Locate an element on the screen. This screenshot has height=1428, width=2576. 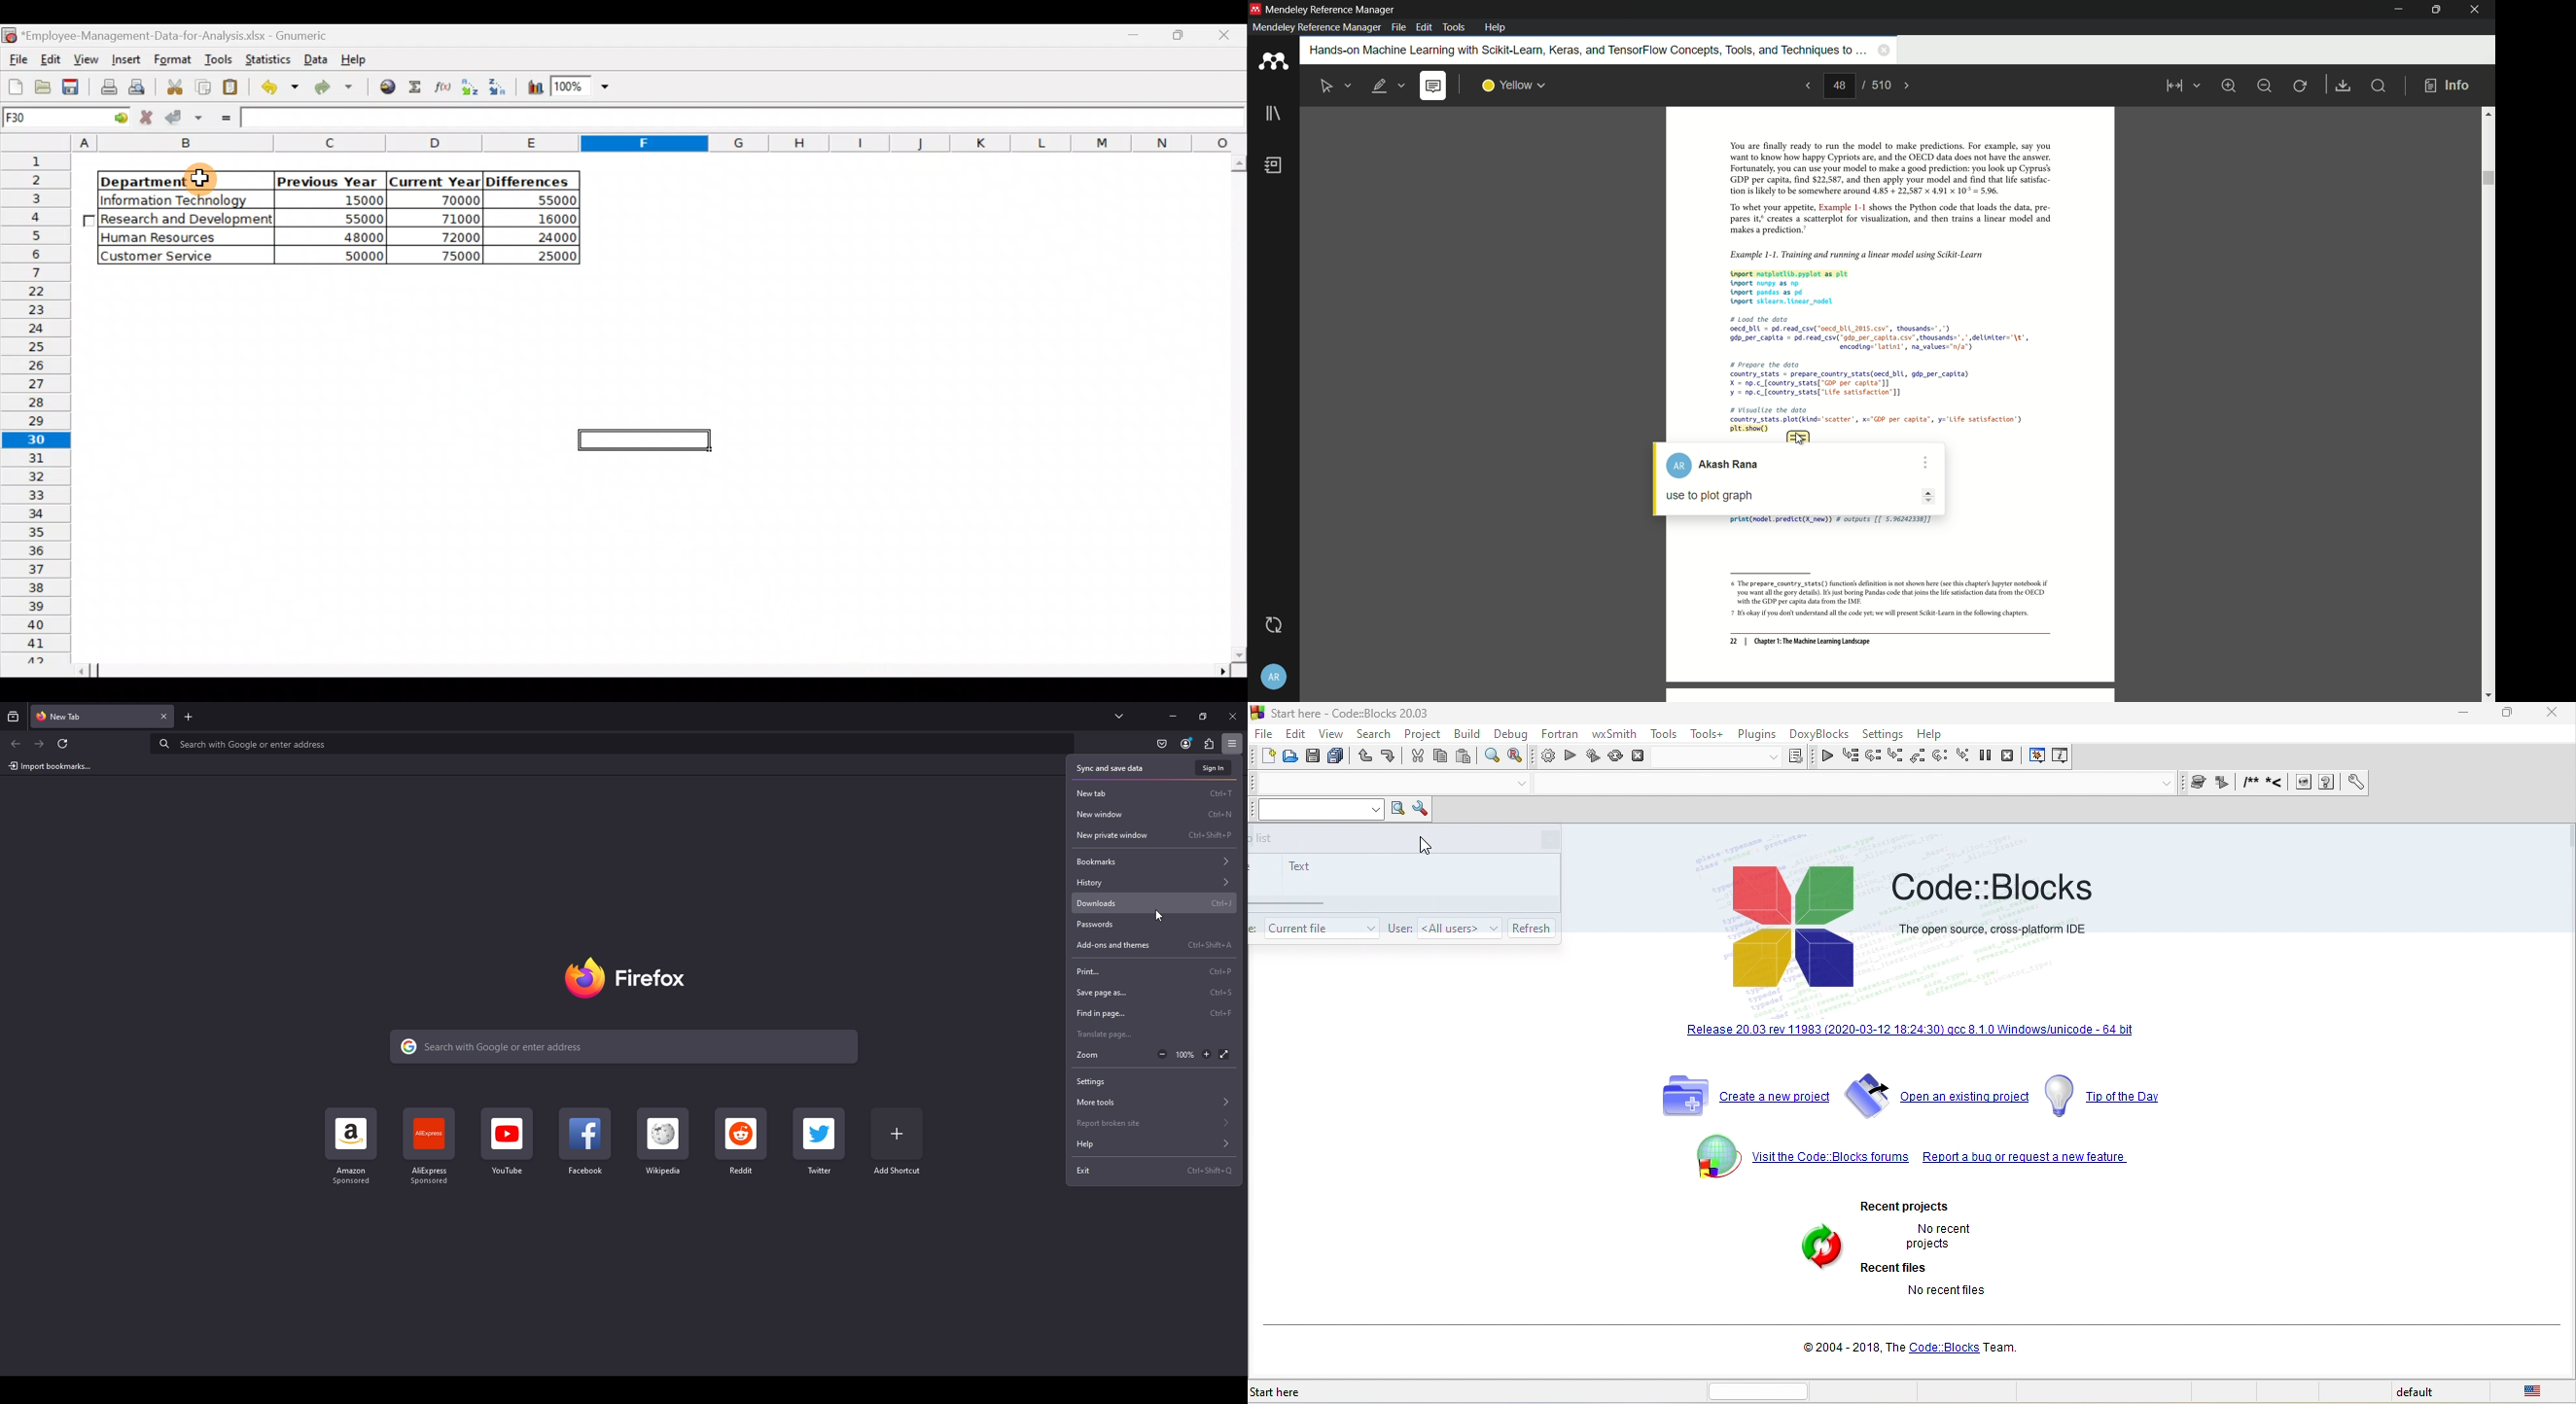
75000 is located at coordinates (443, 257).